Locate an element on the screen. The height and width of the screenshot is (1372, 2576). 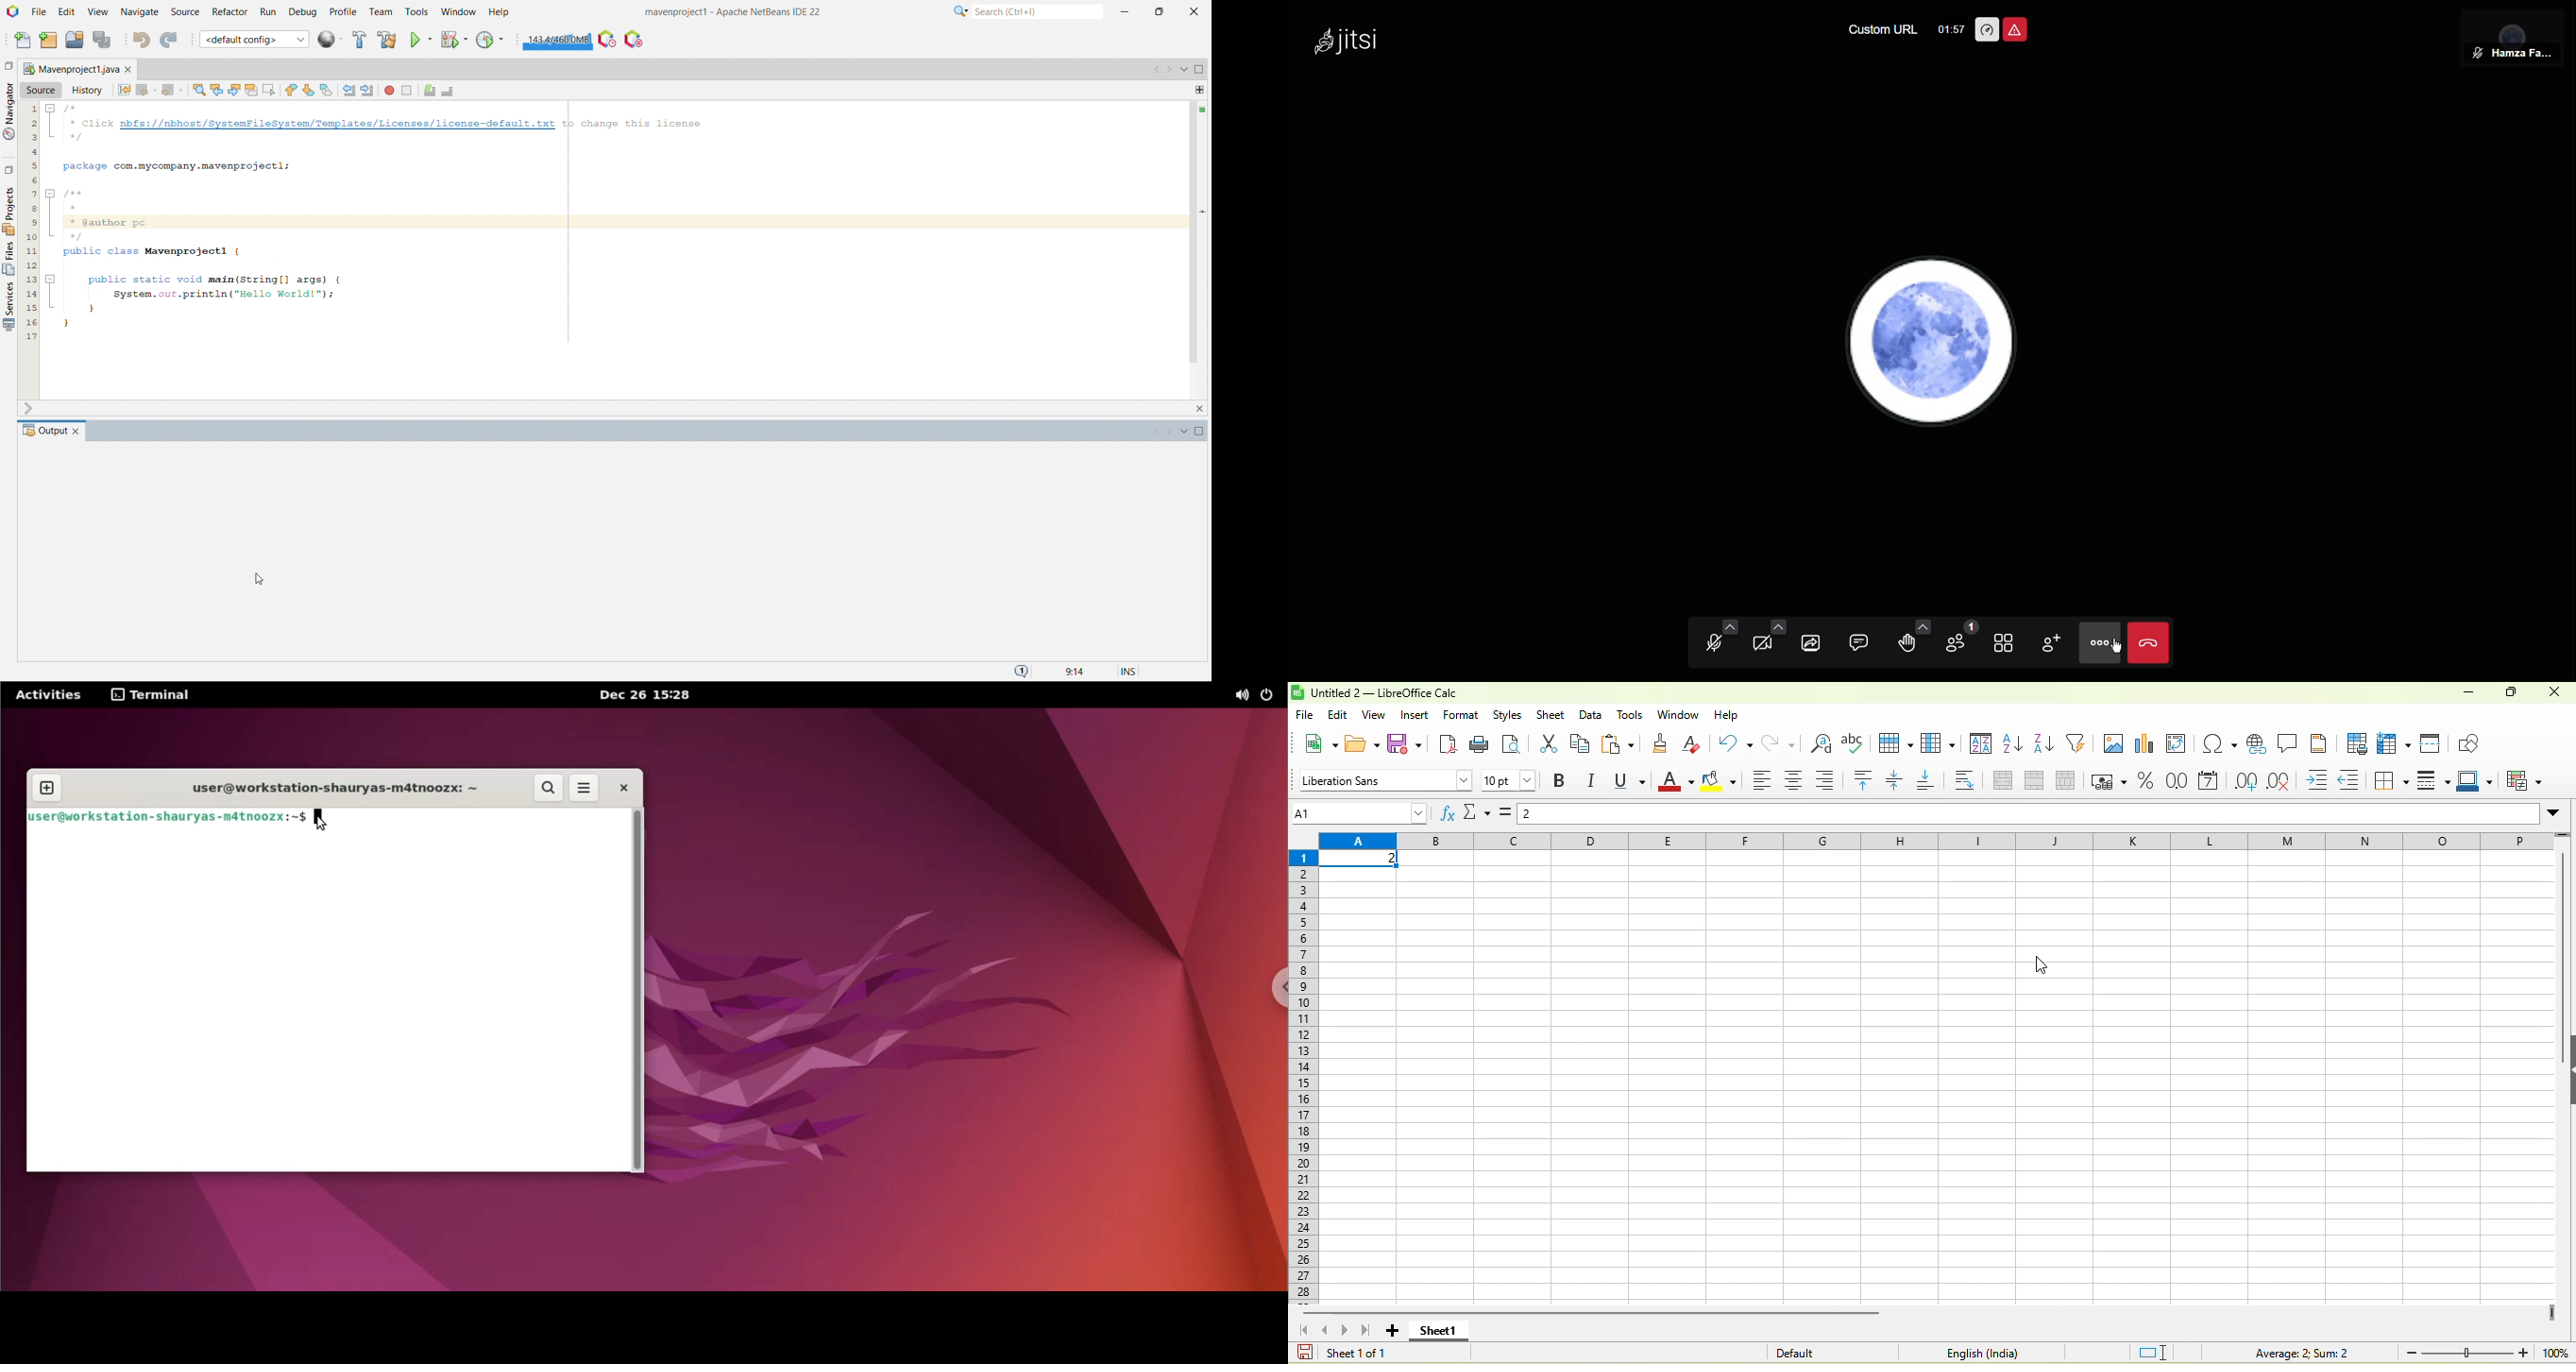
rows and column is located at coordinates (2394, 743).